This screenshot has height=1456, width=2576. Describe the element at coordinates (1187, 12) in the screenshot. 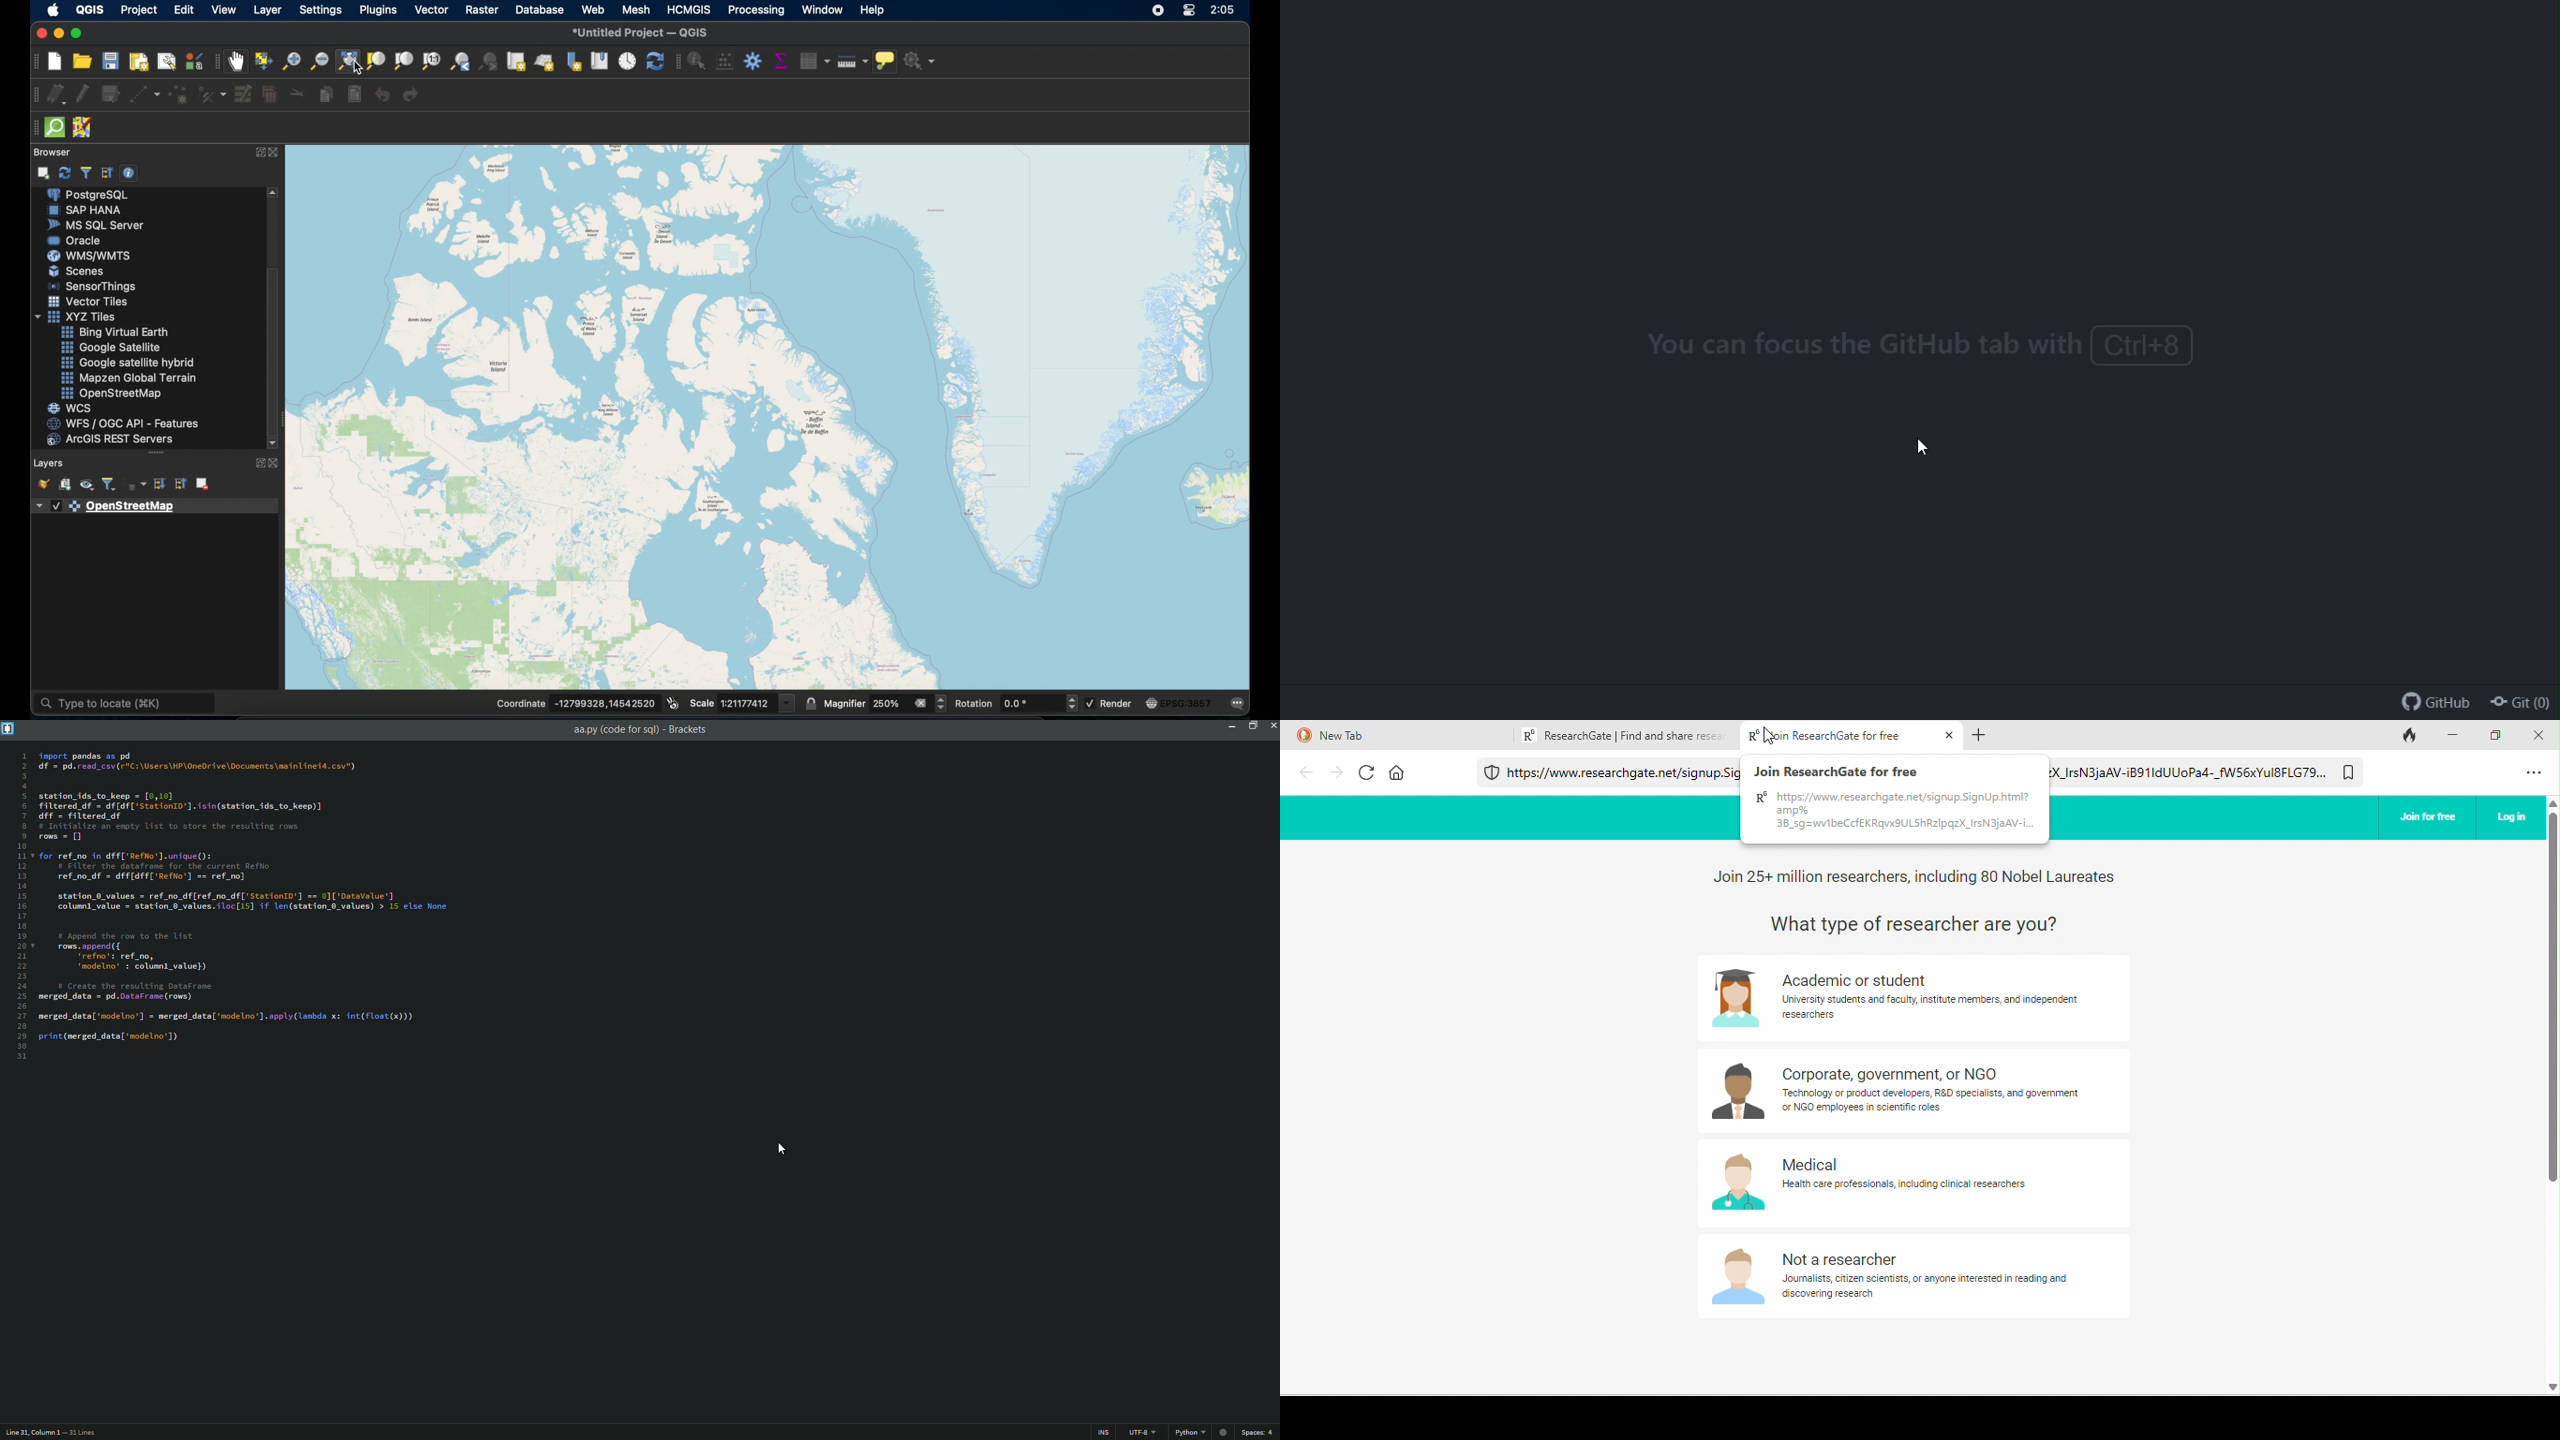

I see `` at that location.